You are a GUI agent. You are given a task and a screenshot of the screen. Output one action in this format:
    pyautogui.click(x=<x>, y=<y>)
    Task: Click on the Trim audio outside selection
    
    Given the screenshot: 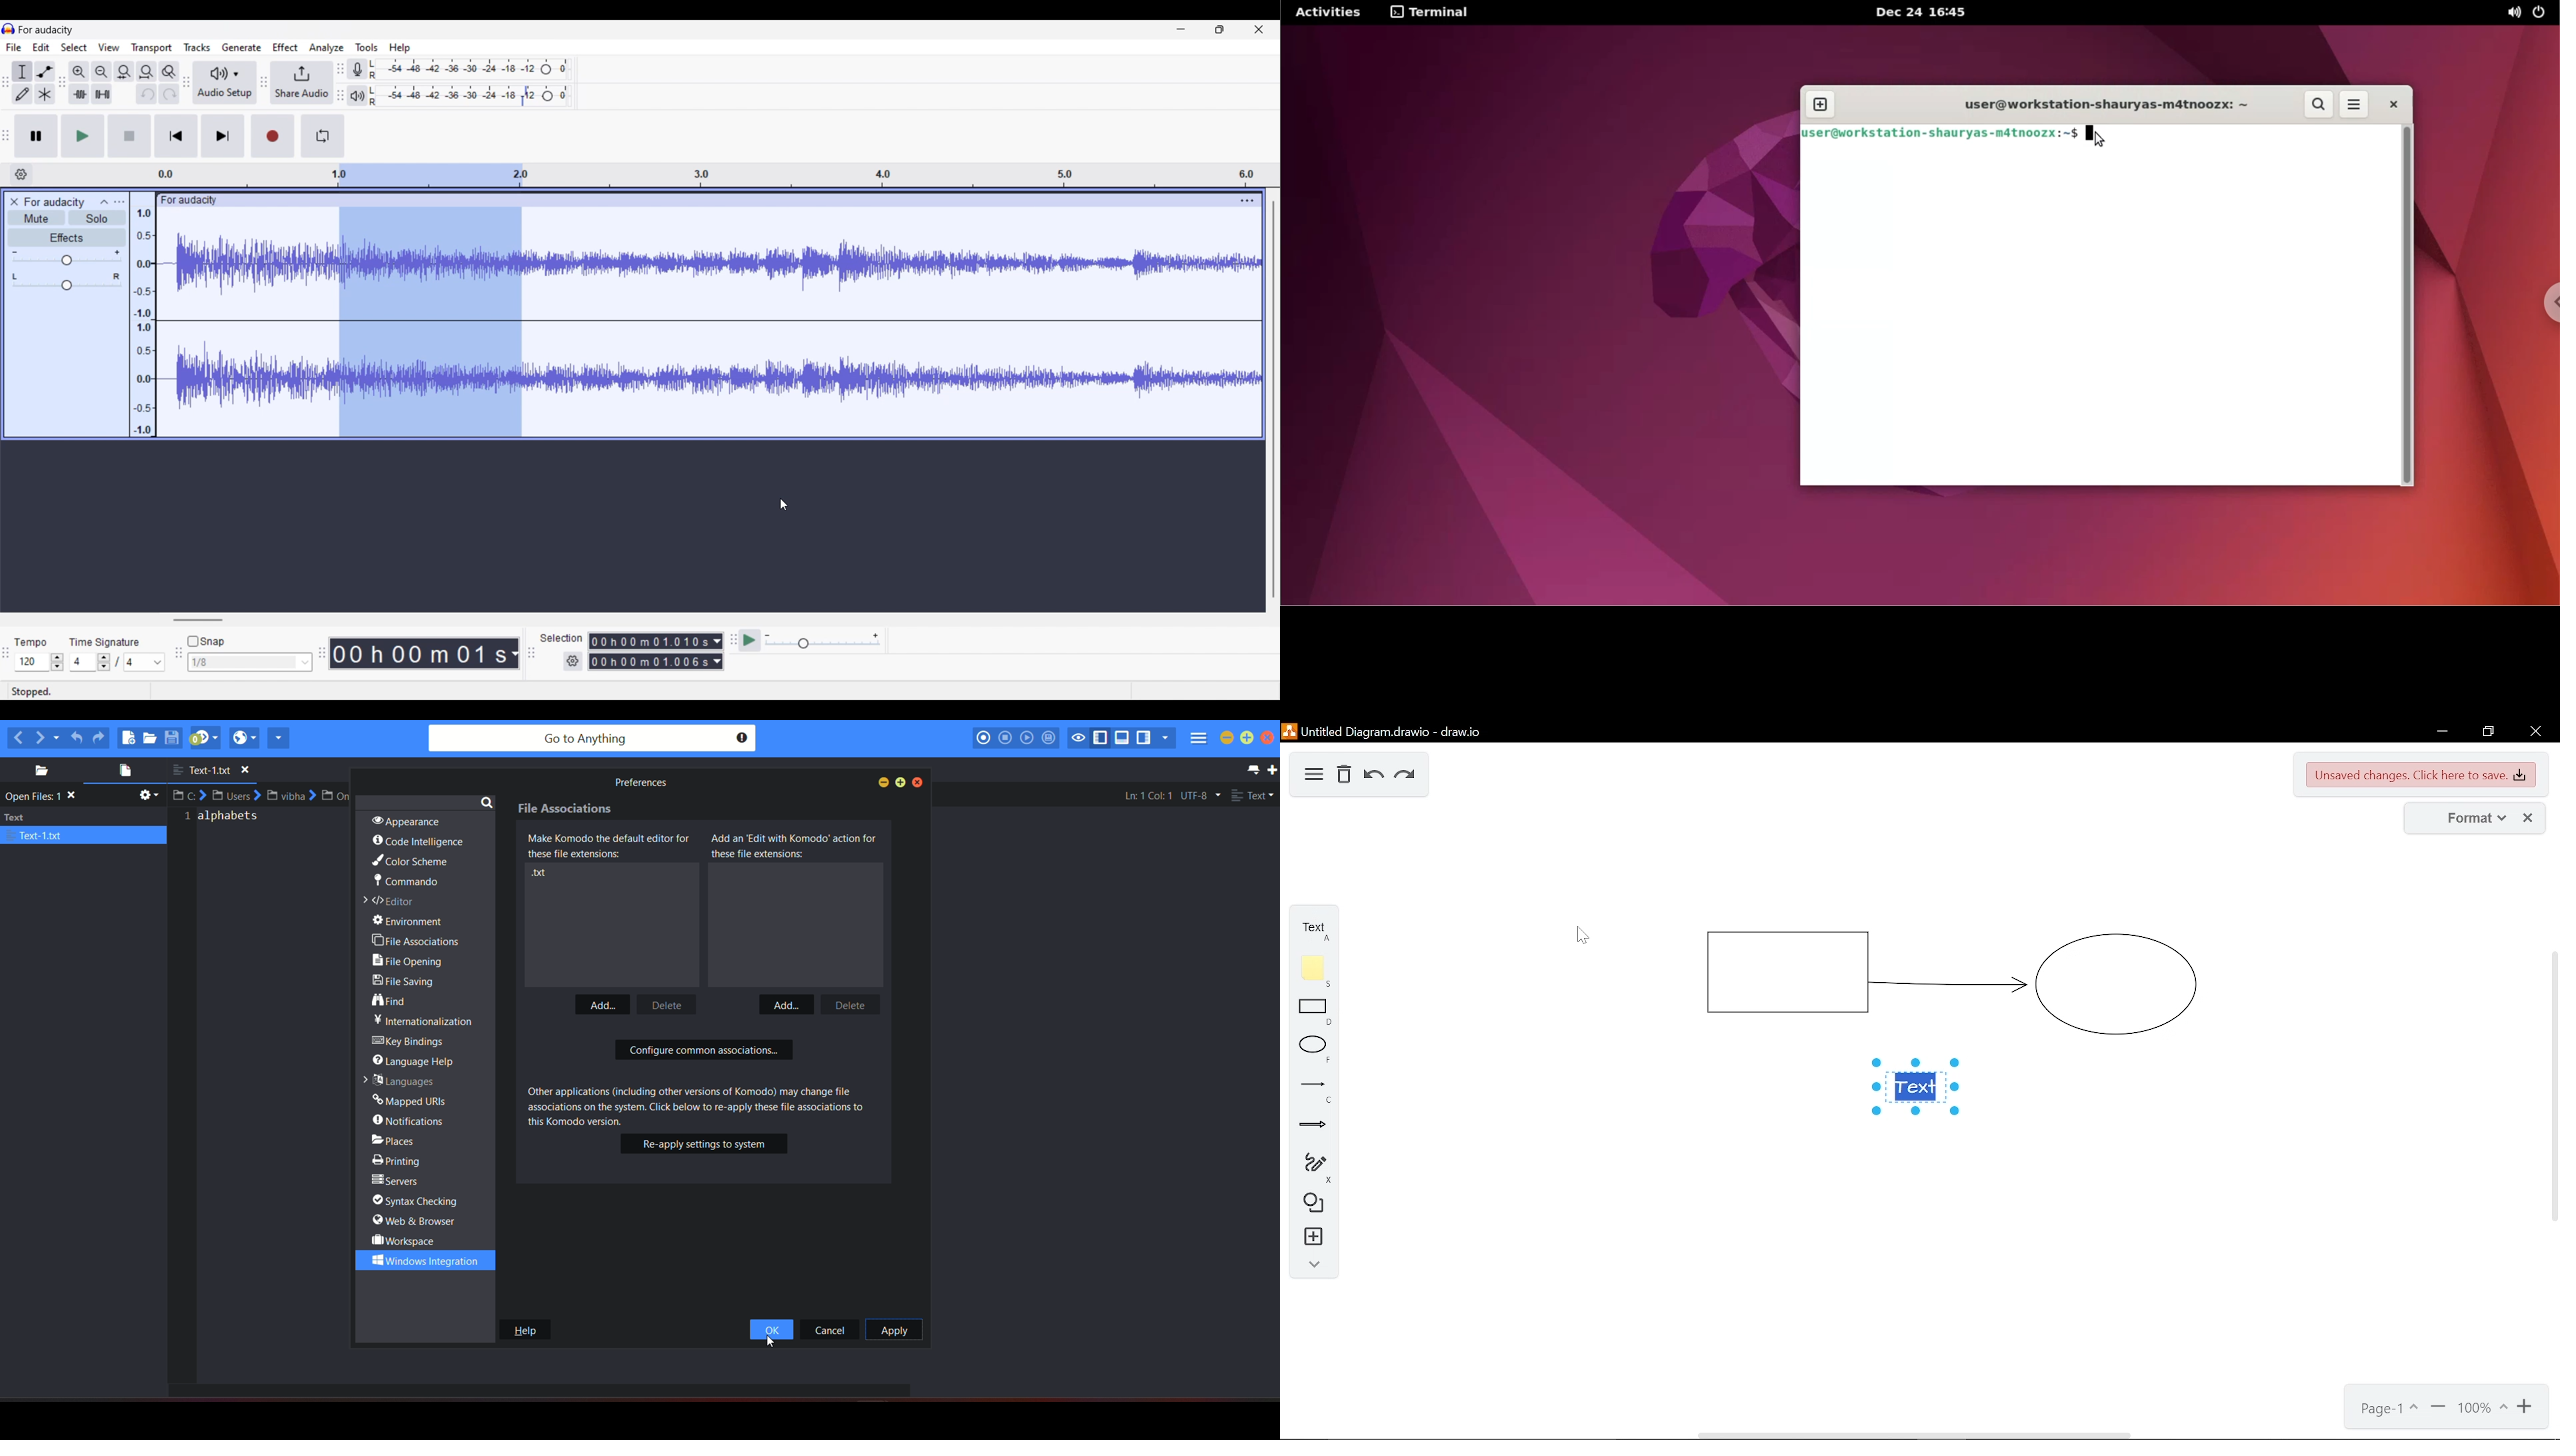 What is the action you would take?
    pyautogui.click(x=79, y=94)
    